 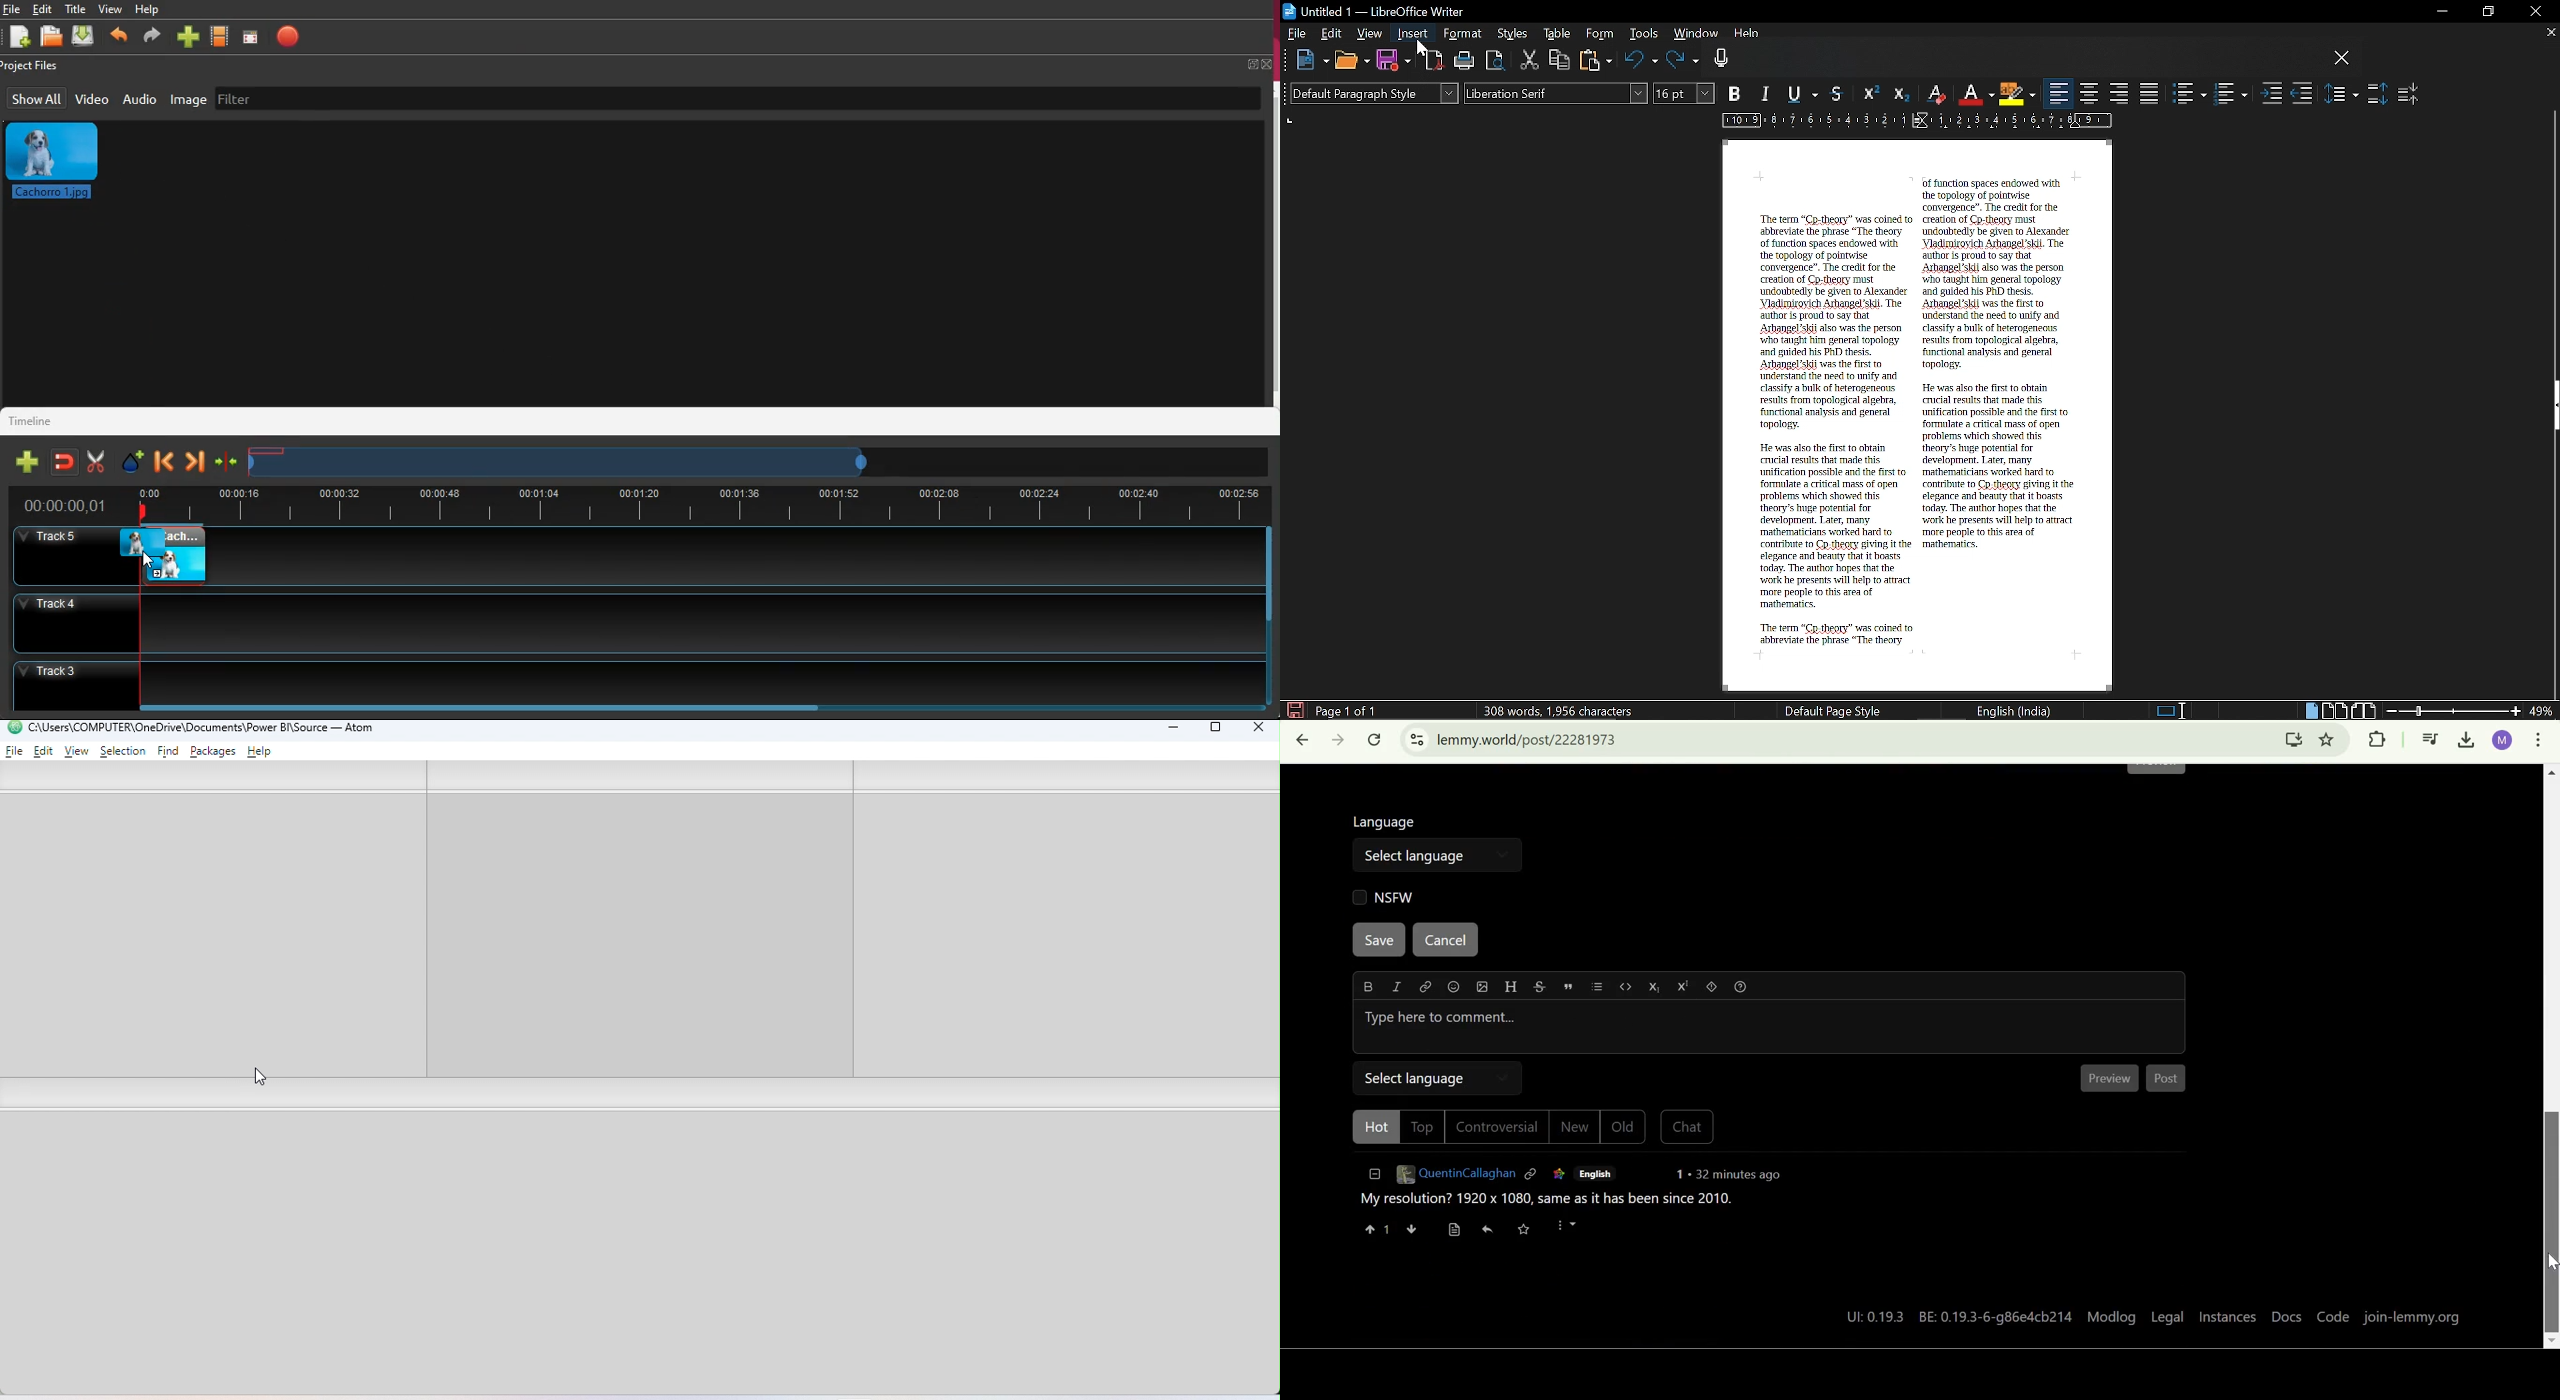 I want to click on Decrease indent, so click(x=2302, y=95).